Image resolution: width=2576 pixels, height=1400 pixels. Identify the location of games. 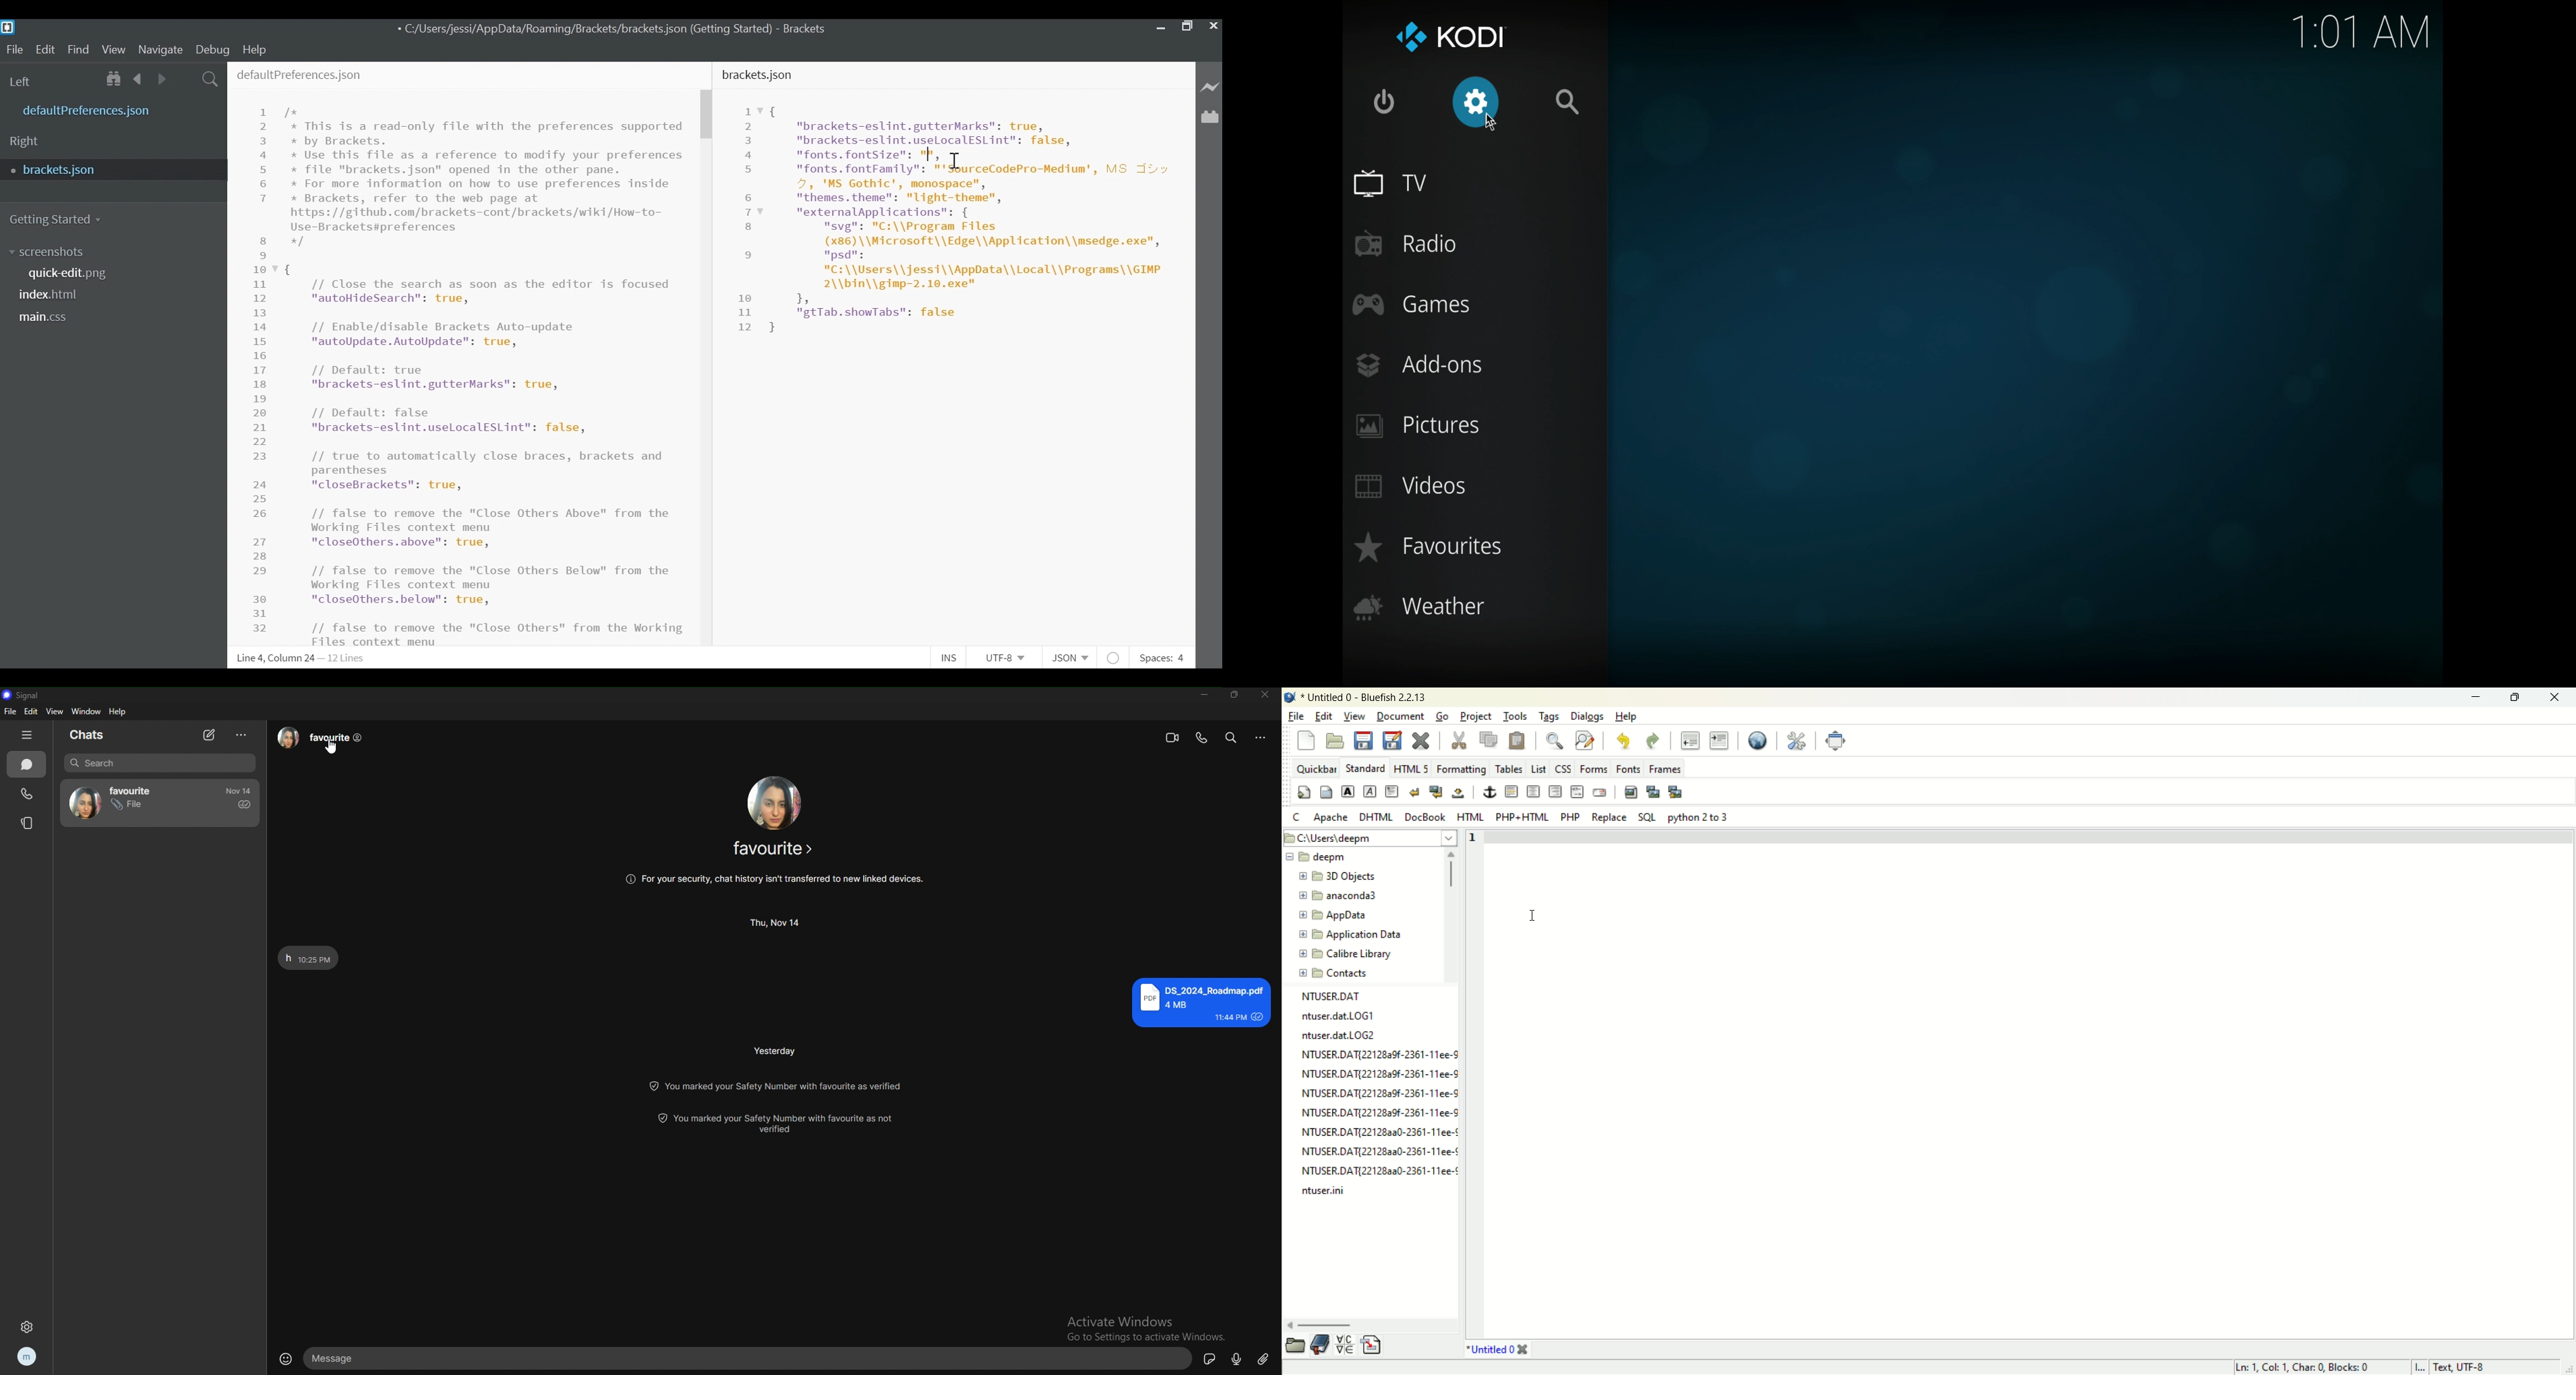
(1411, 304).